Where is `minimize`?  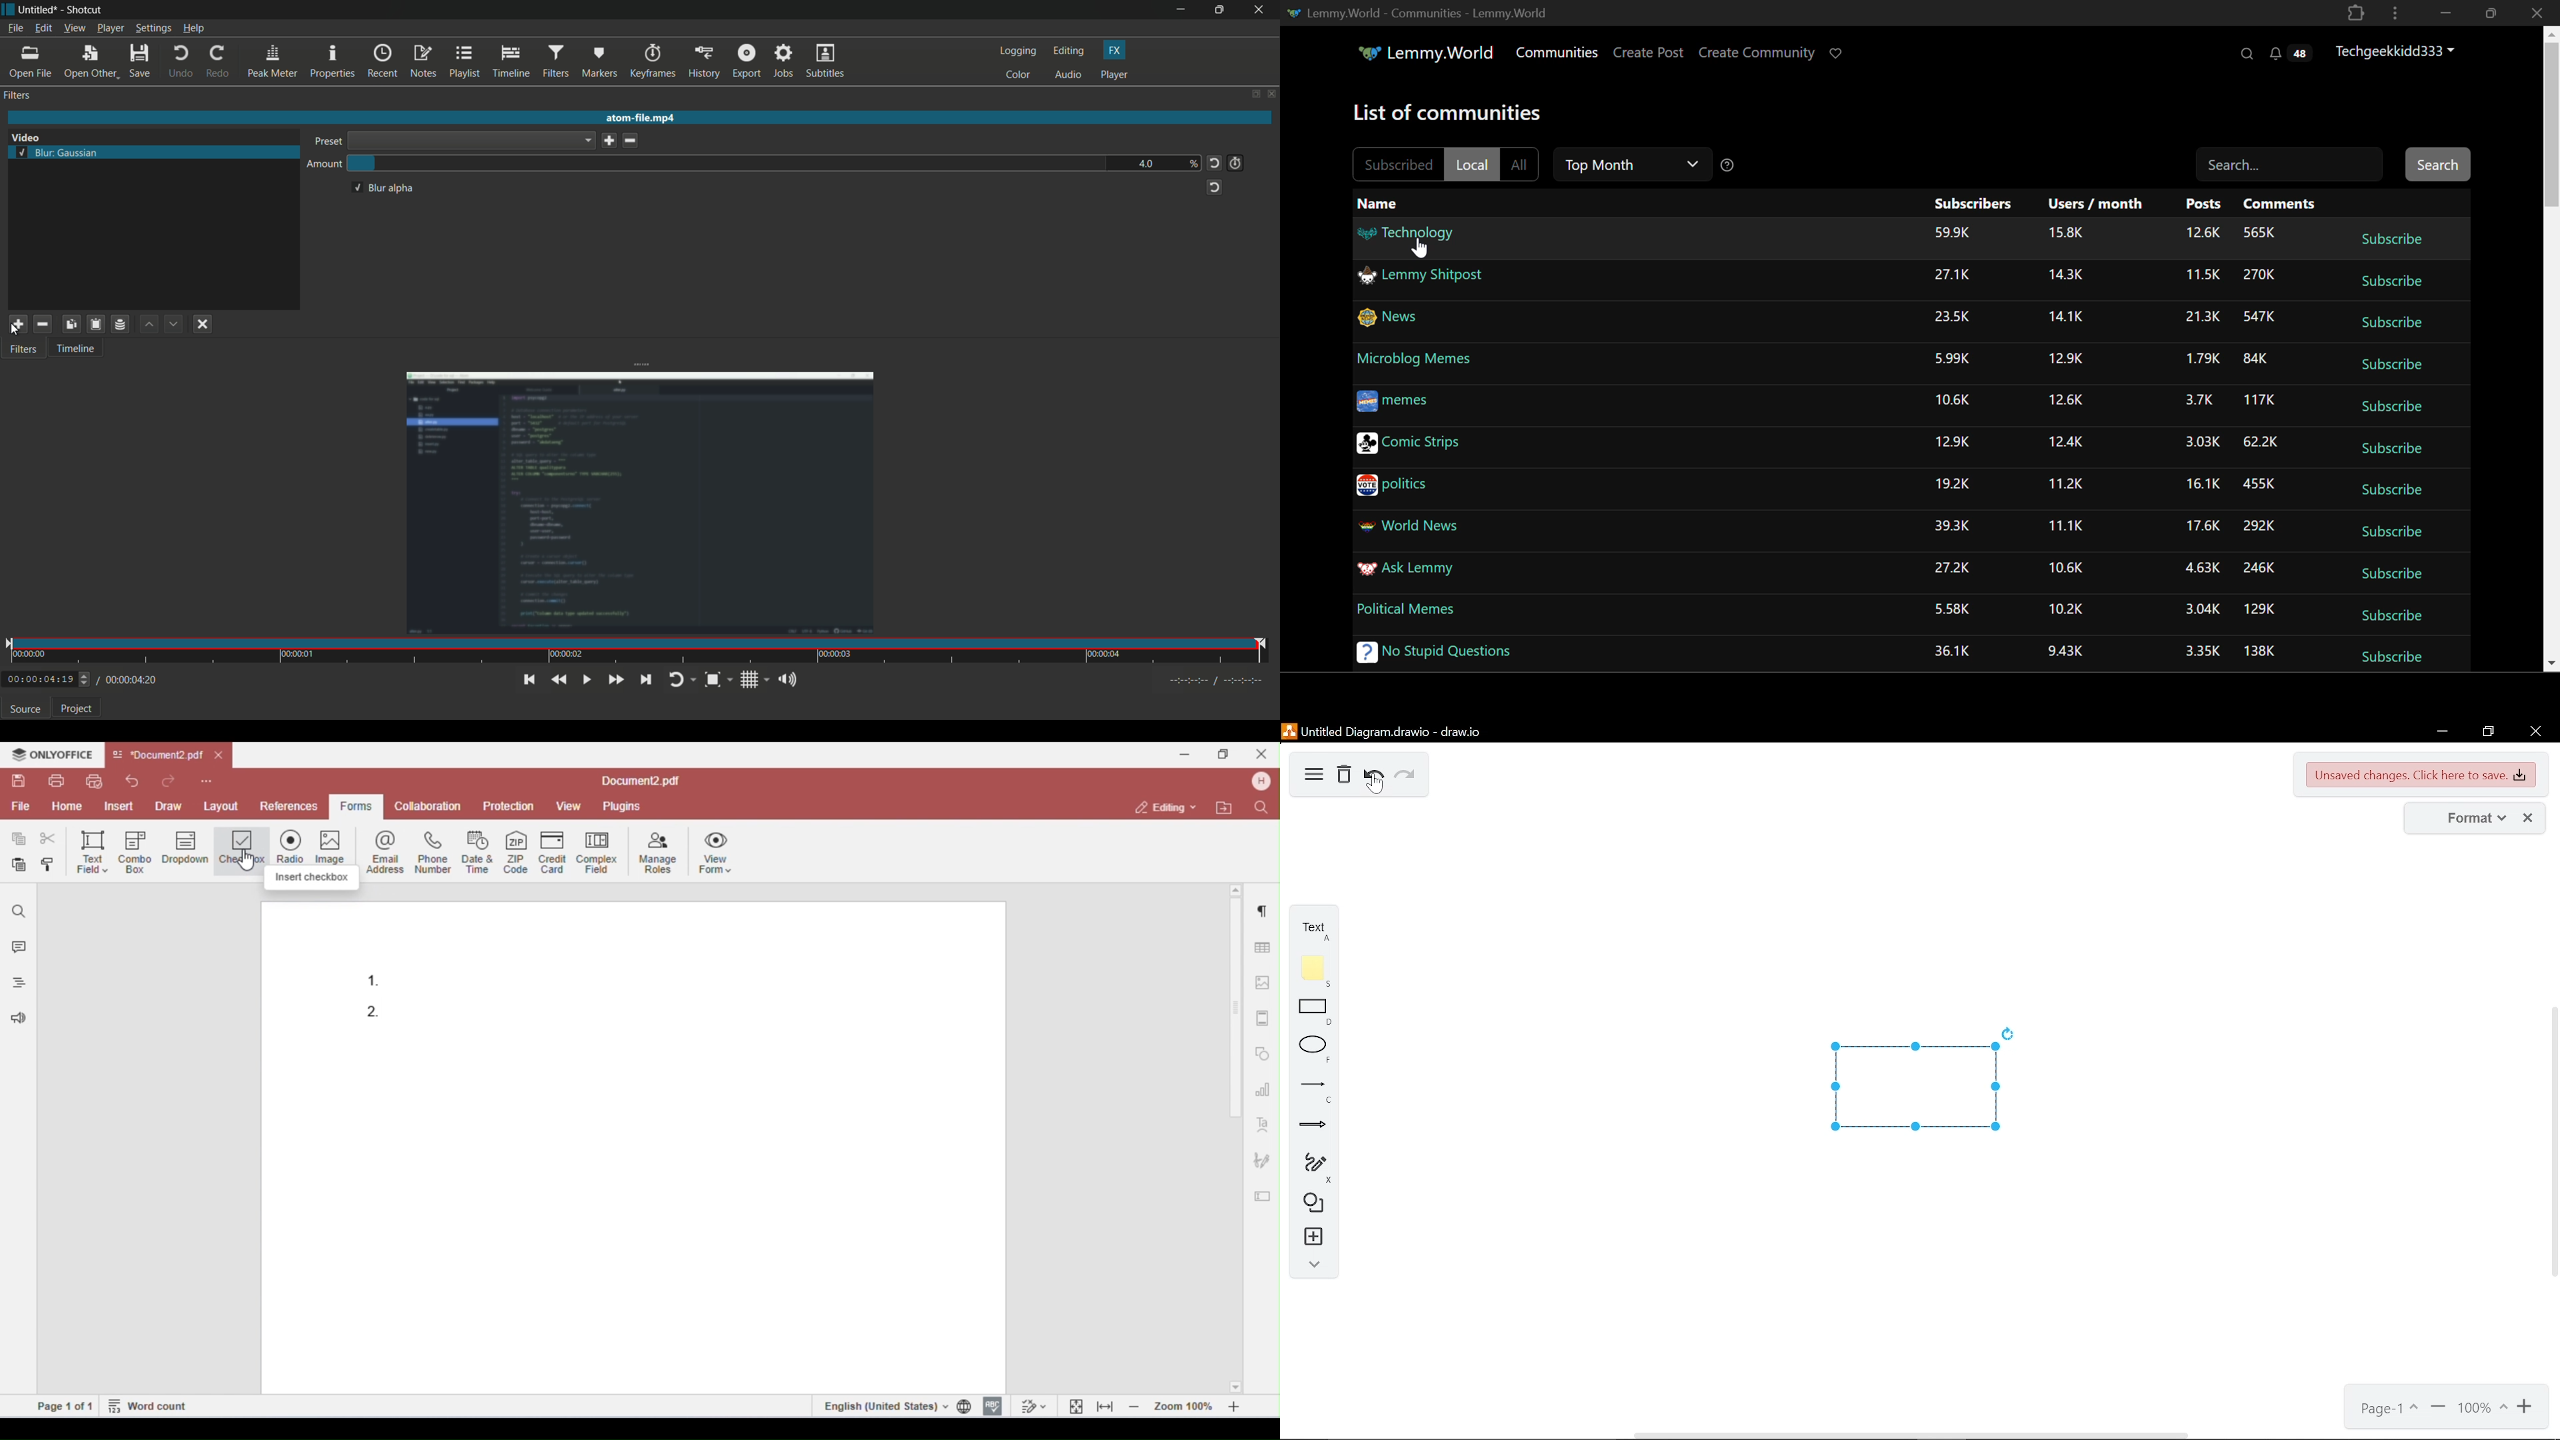
minimize is located at coordinates (2442, 731).